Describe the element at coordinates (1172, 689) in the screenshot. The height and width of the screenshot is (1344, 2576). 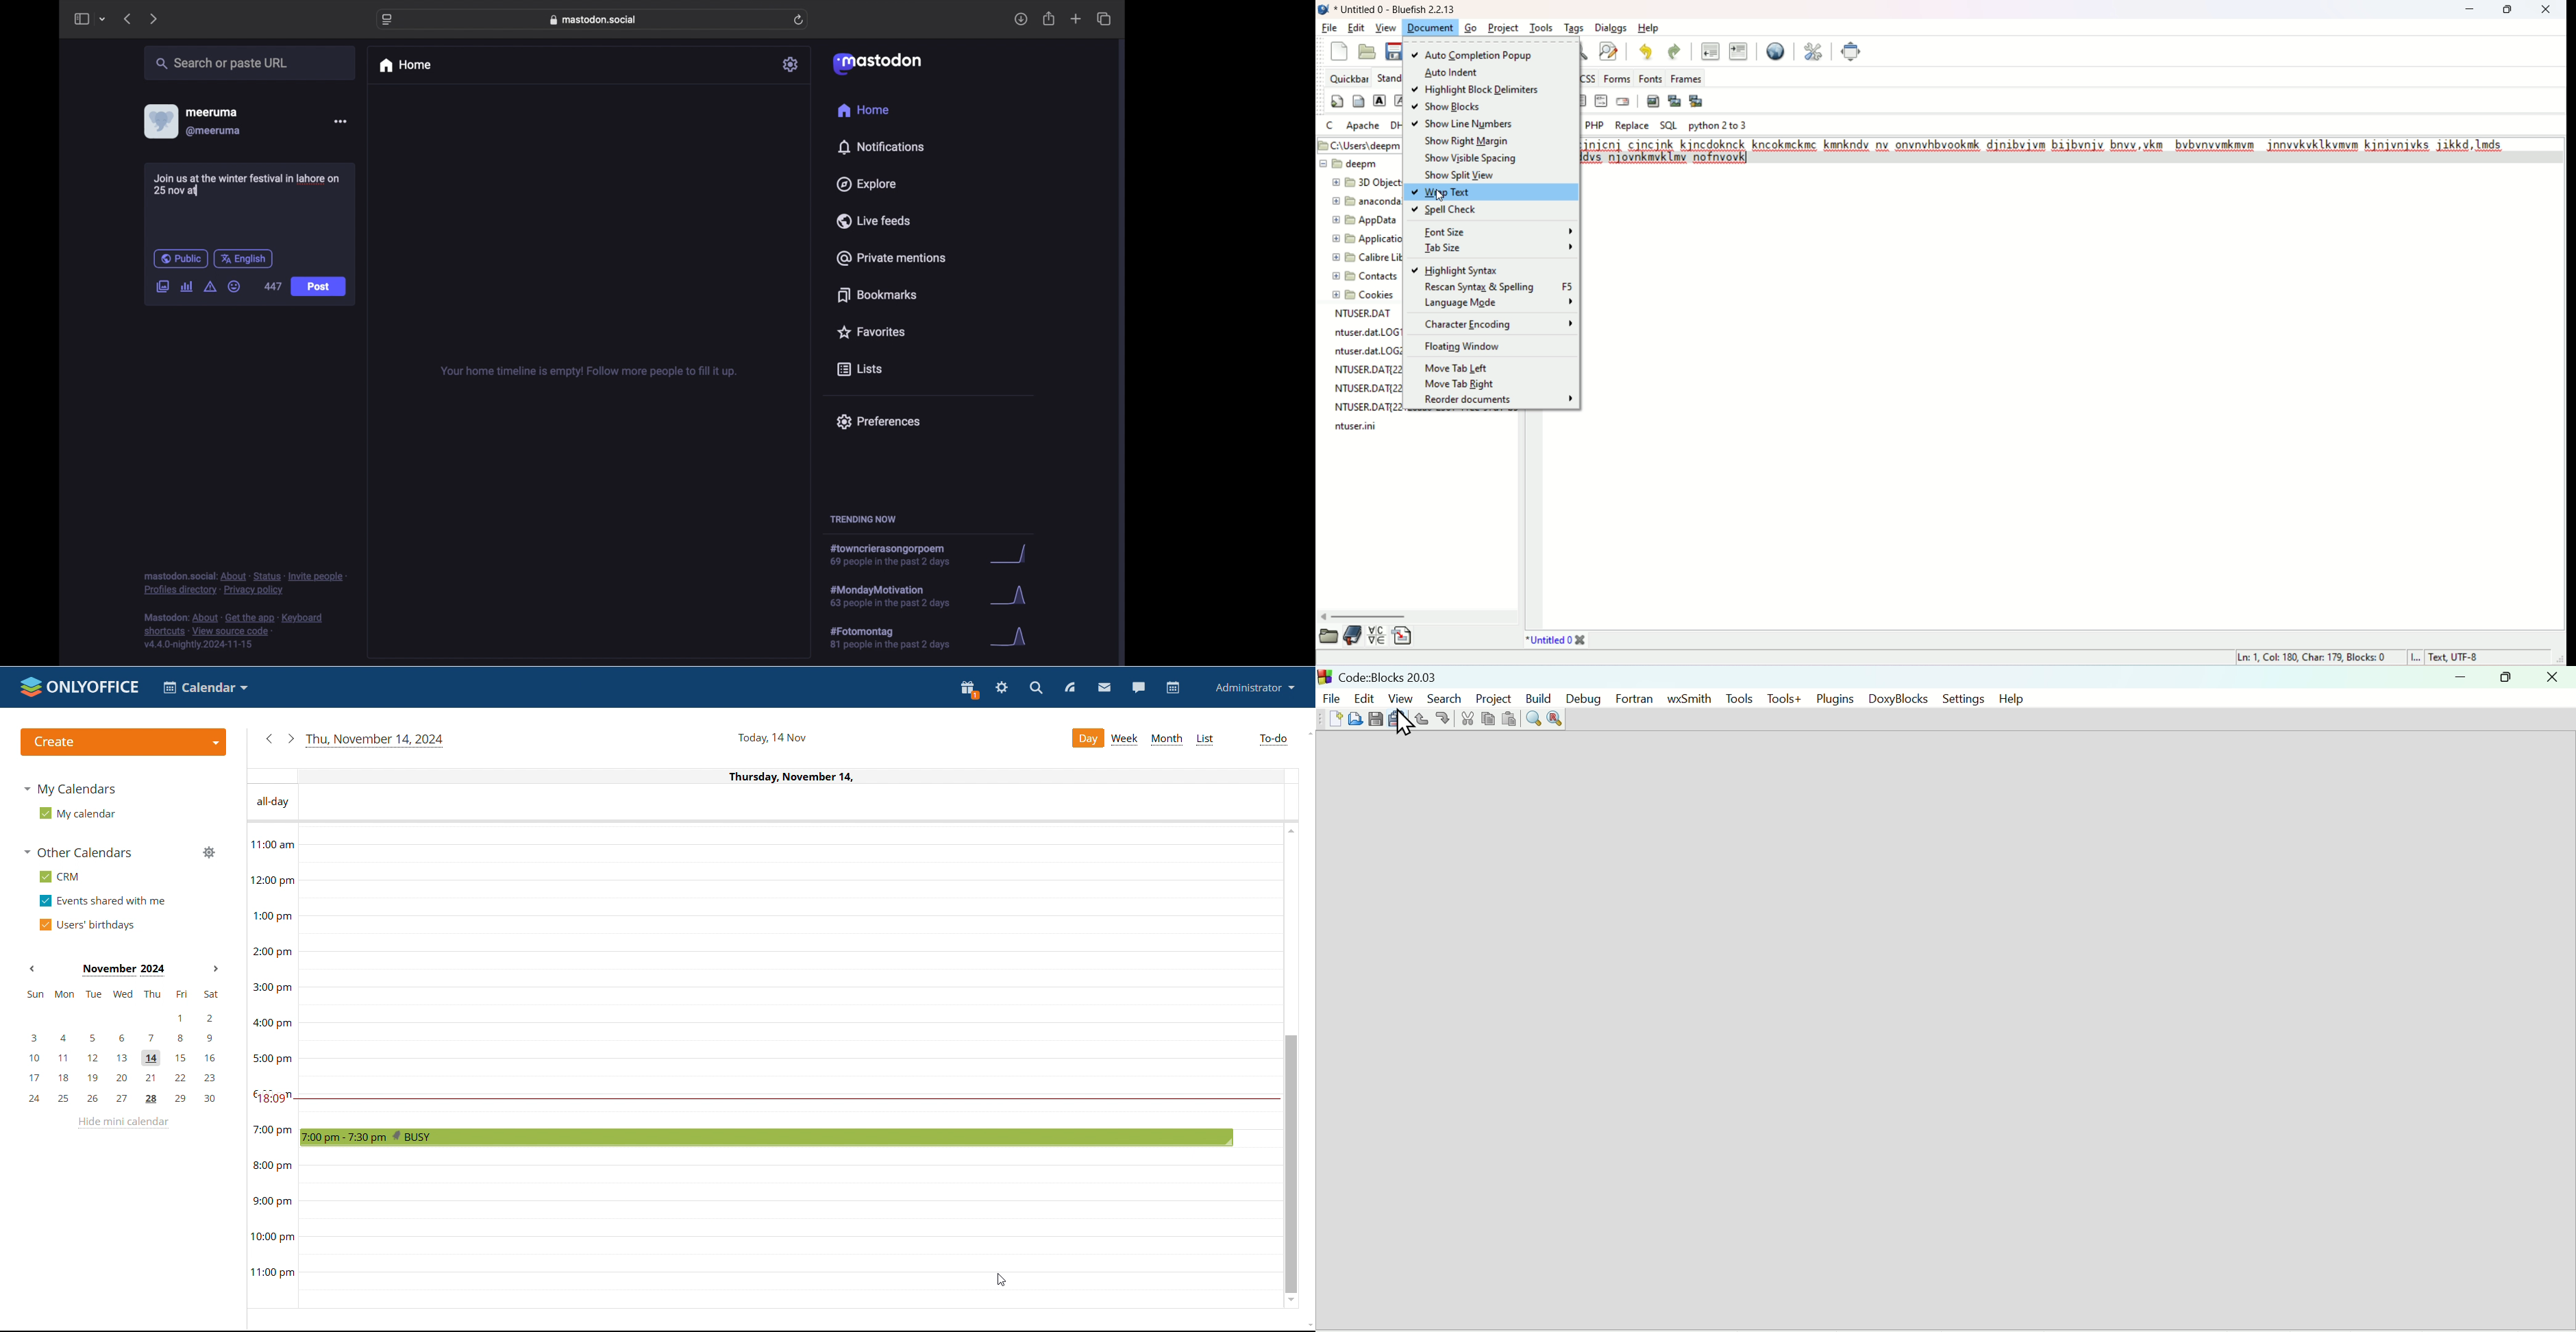
I see `calendar` at that location.